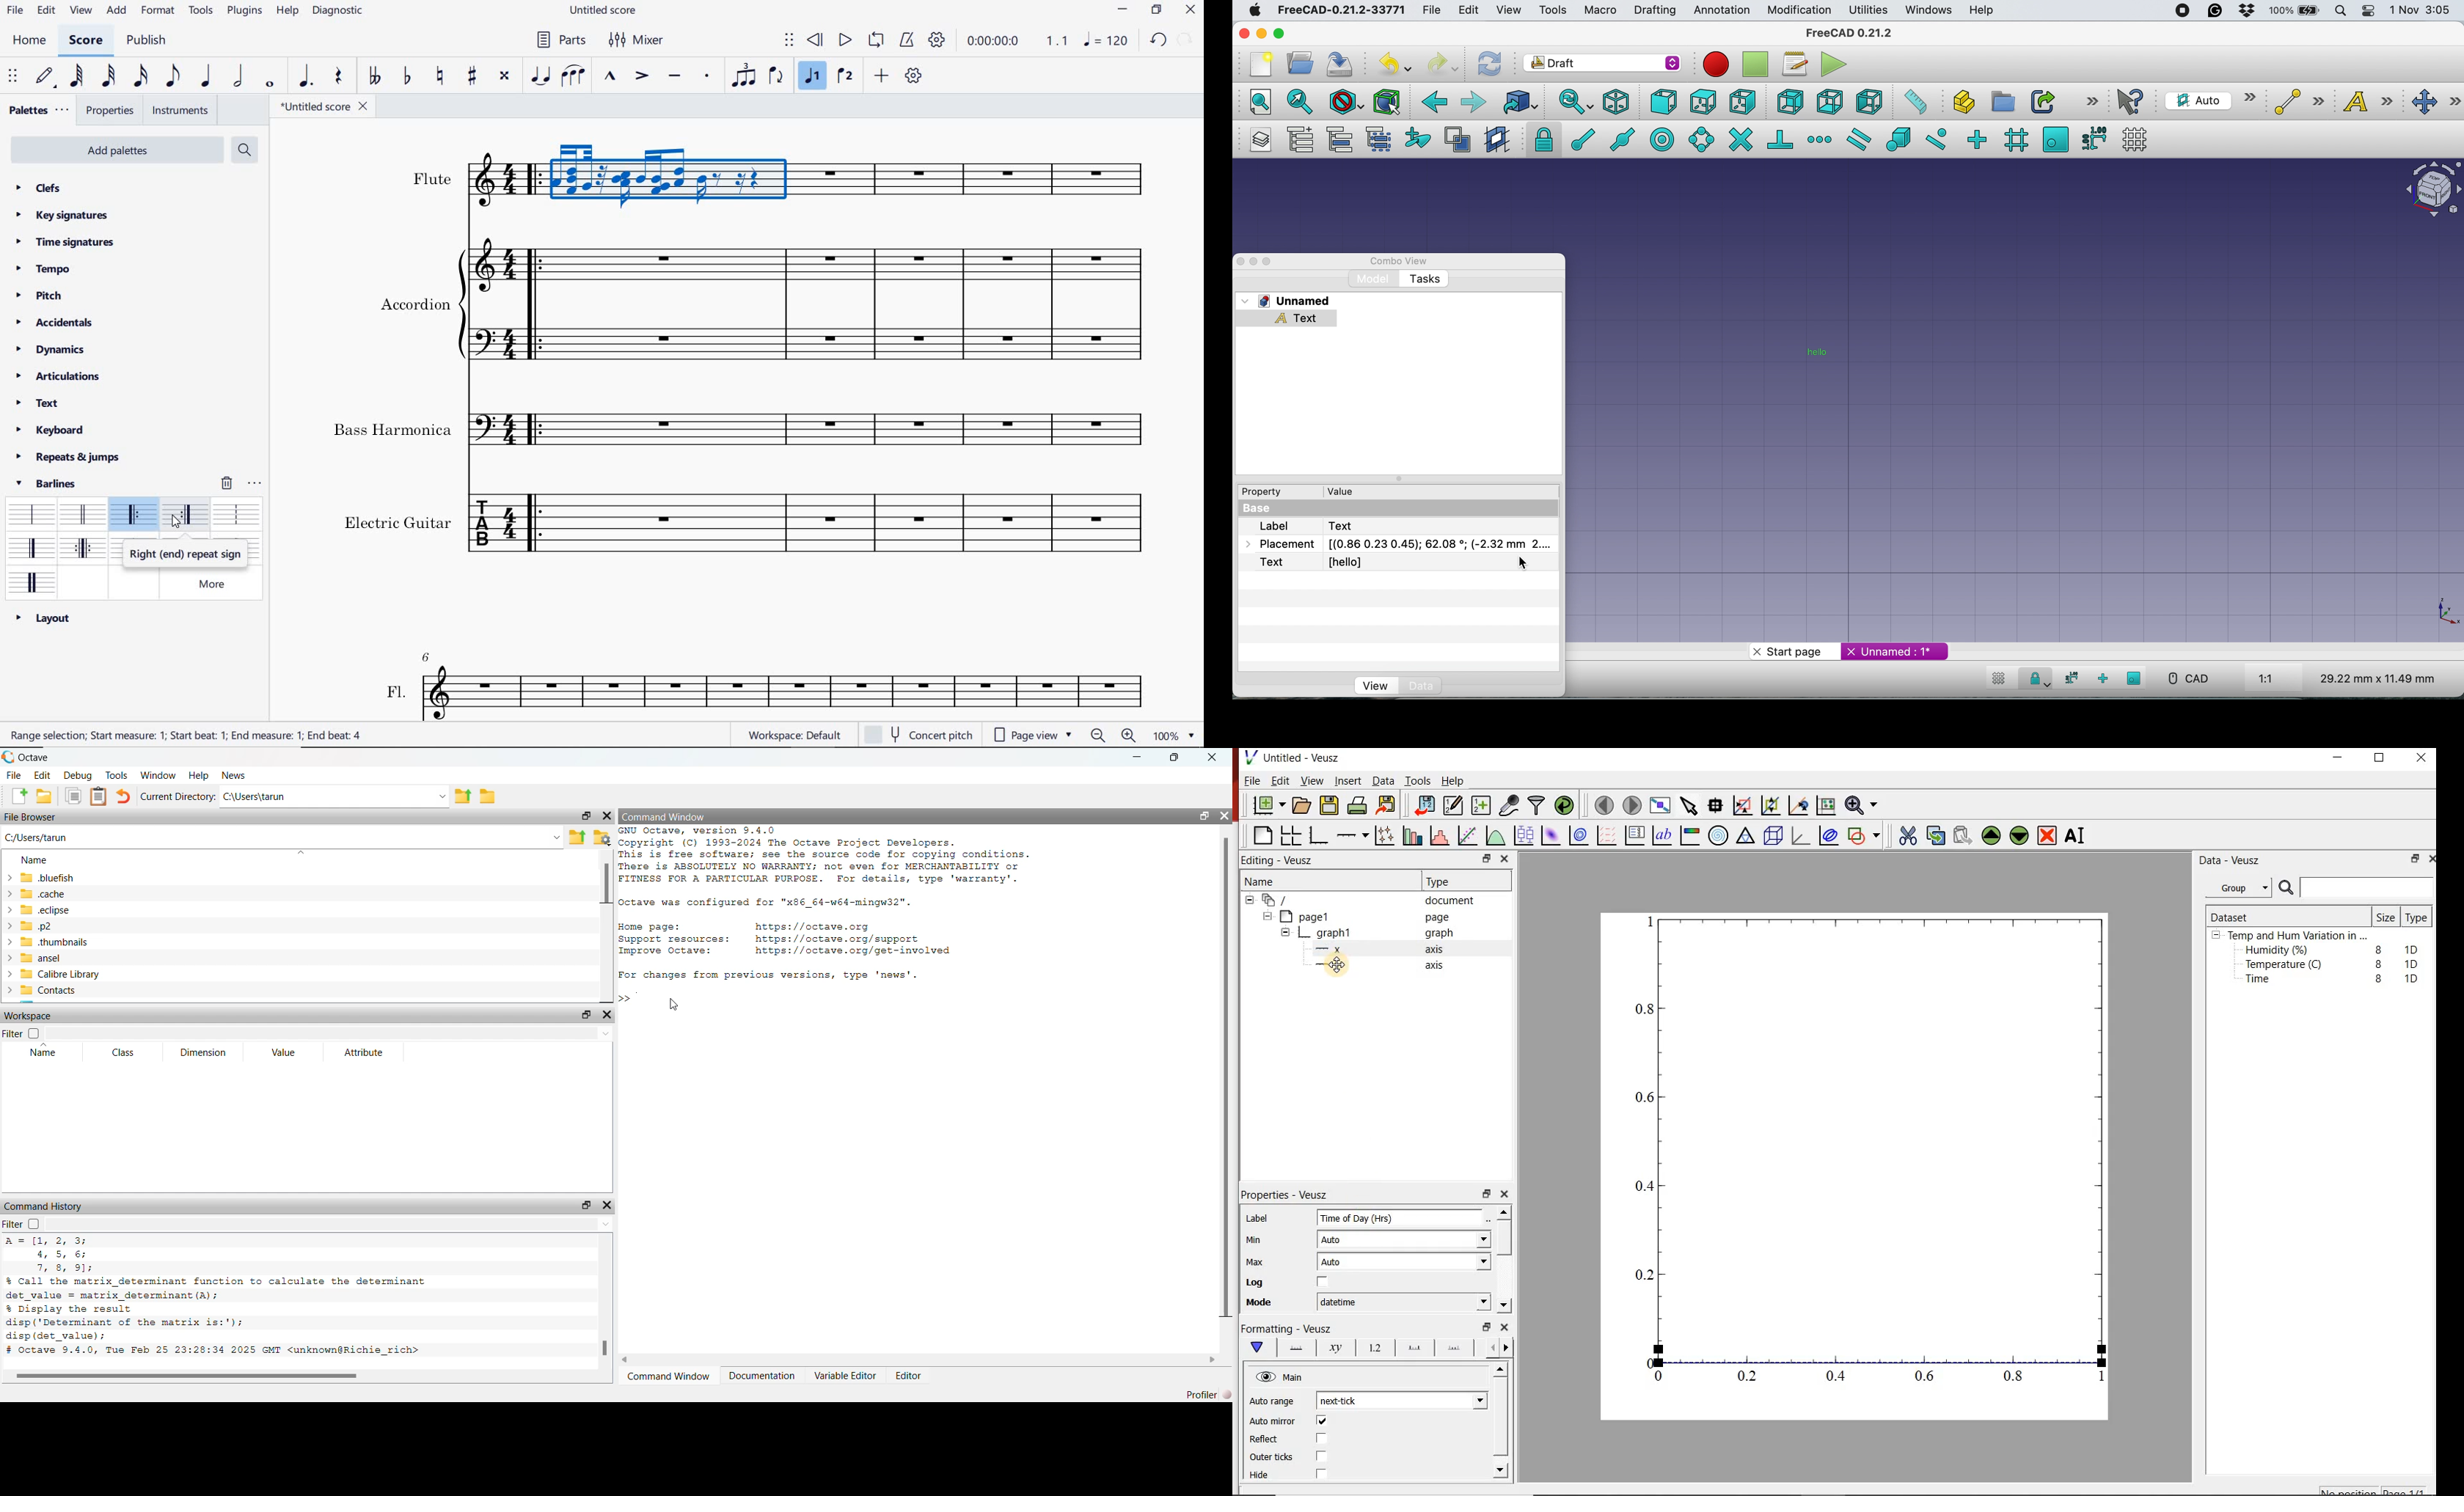 The image size is (2464, 1512). What do you see at coordinates (922, 734) in the screenshot?
I see `concert pitch` at bounding box center [922, 734].